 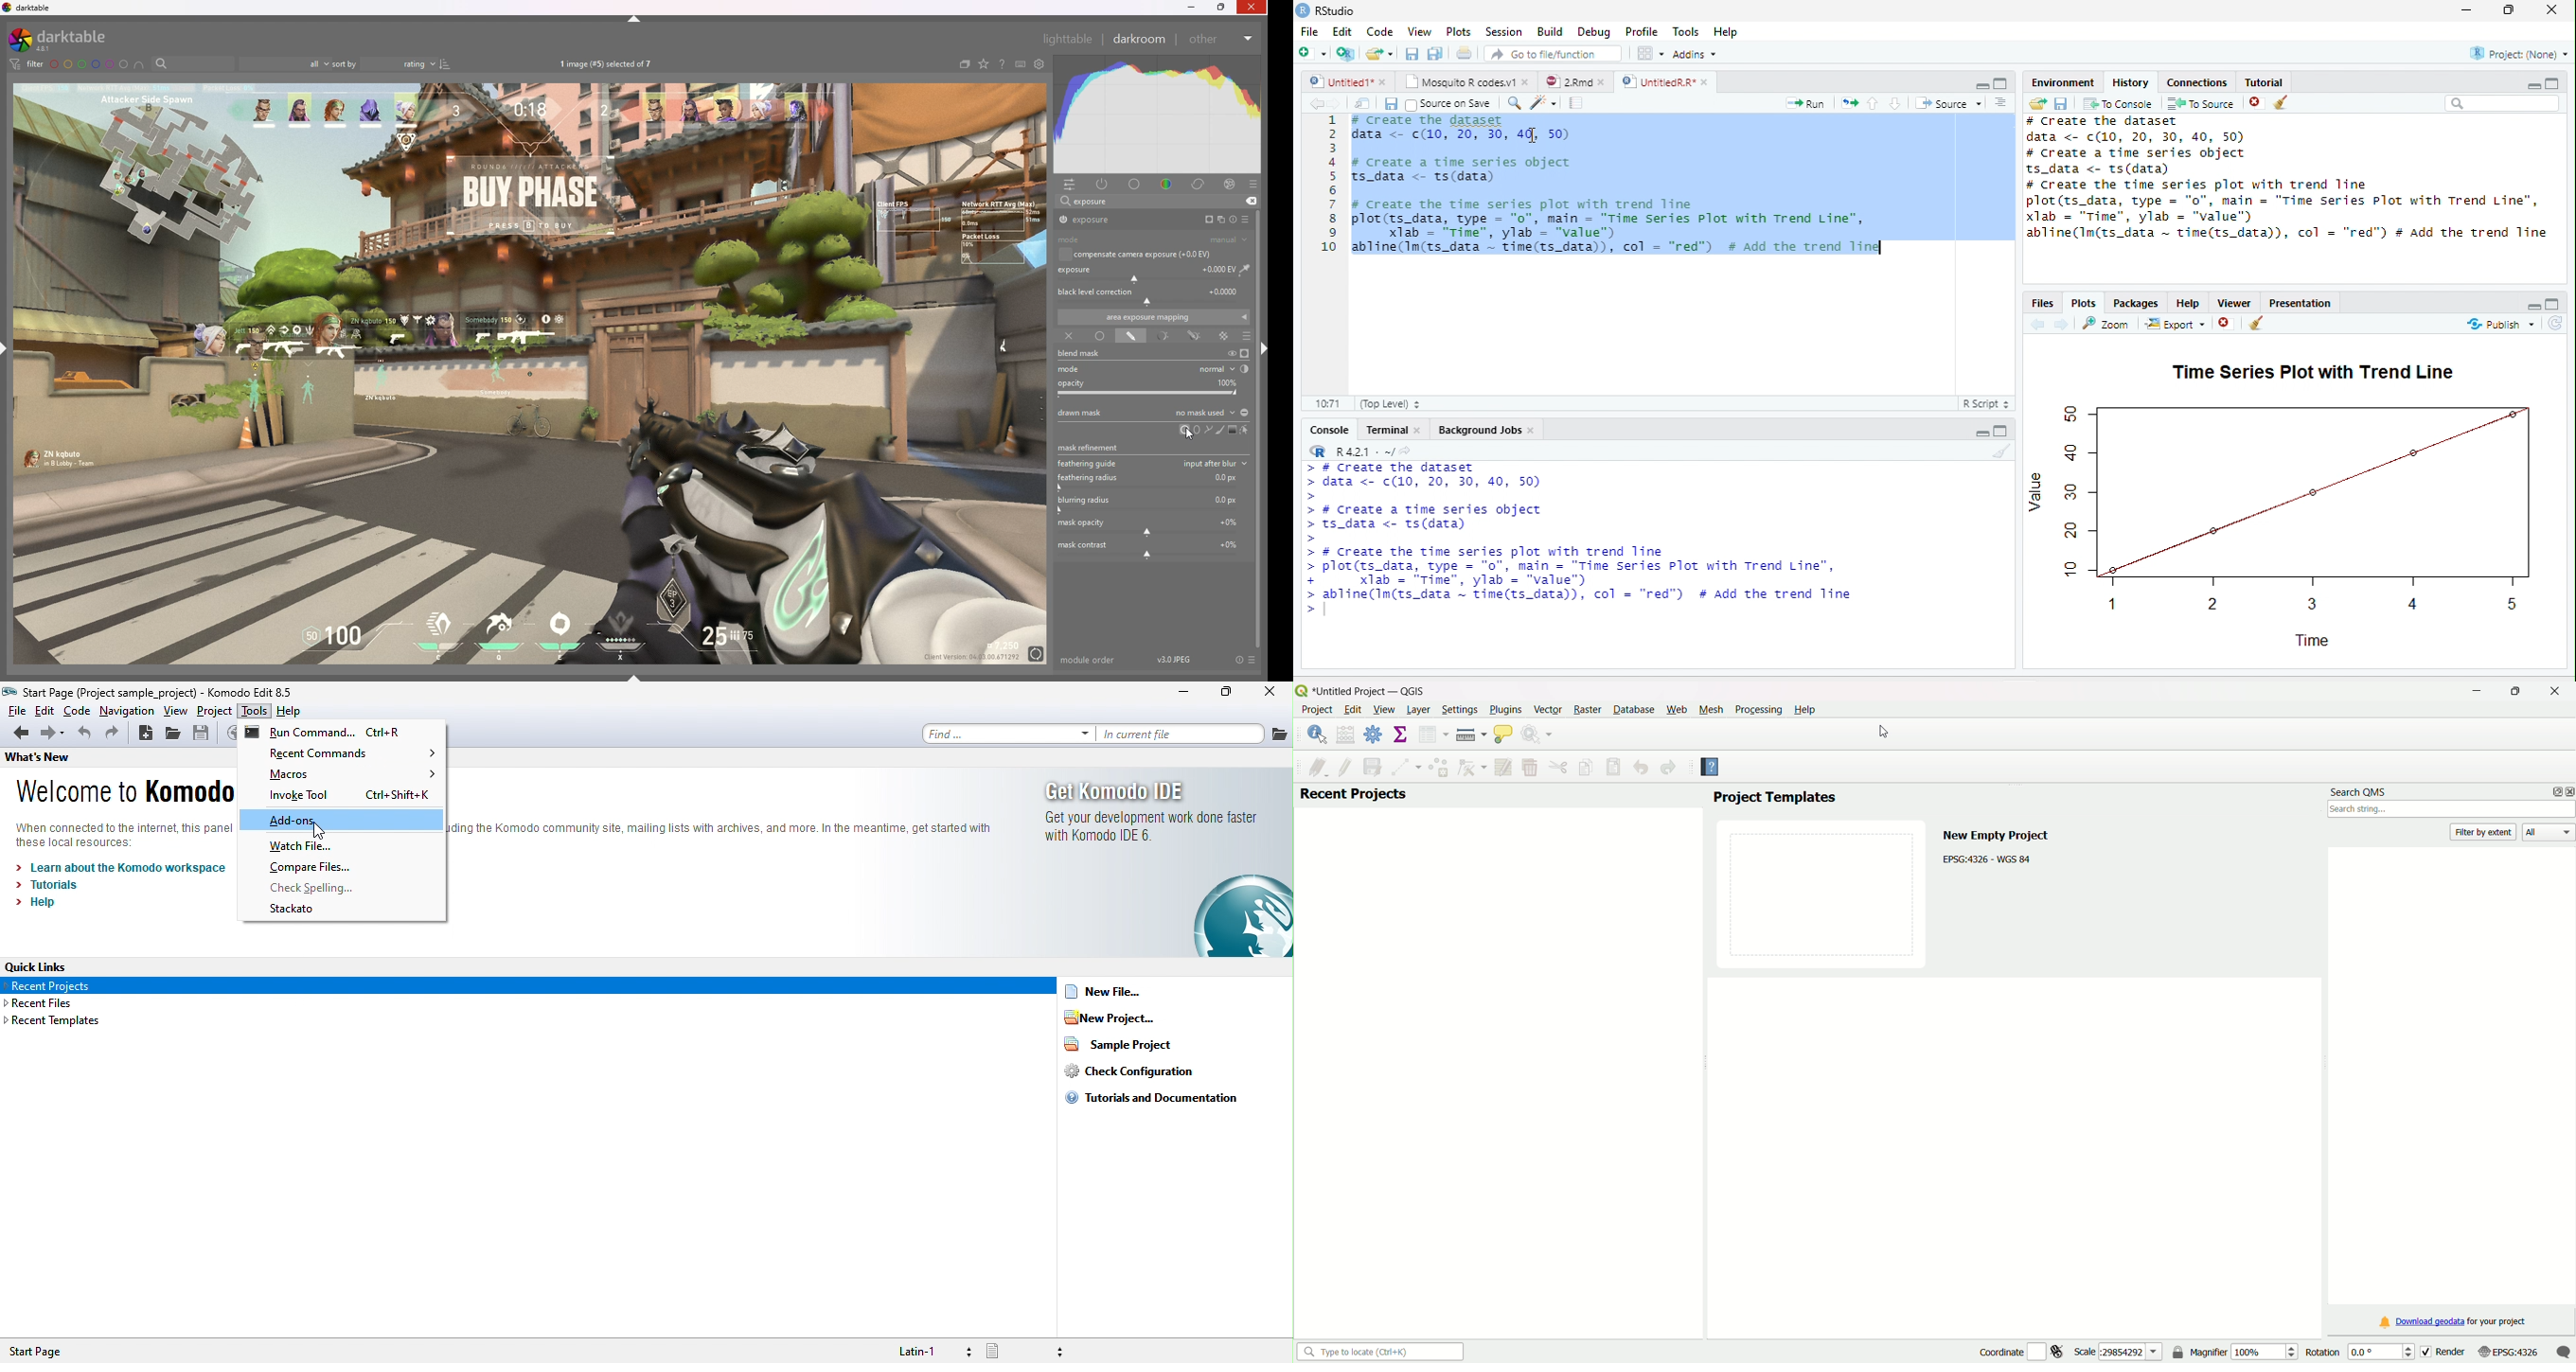 What do you see at coordinates (2065, 82) in the screenshot?
I see `Environment` at bounding box center [2065, 82].